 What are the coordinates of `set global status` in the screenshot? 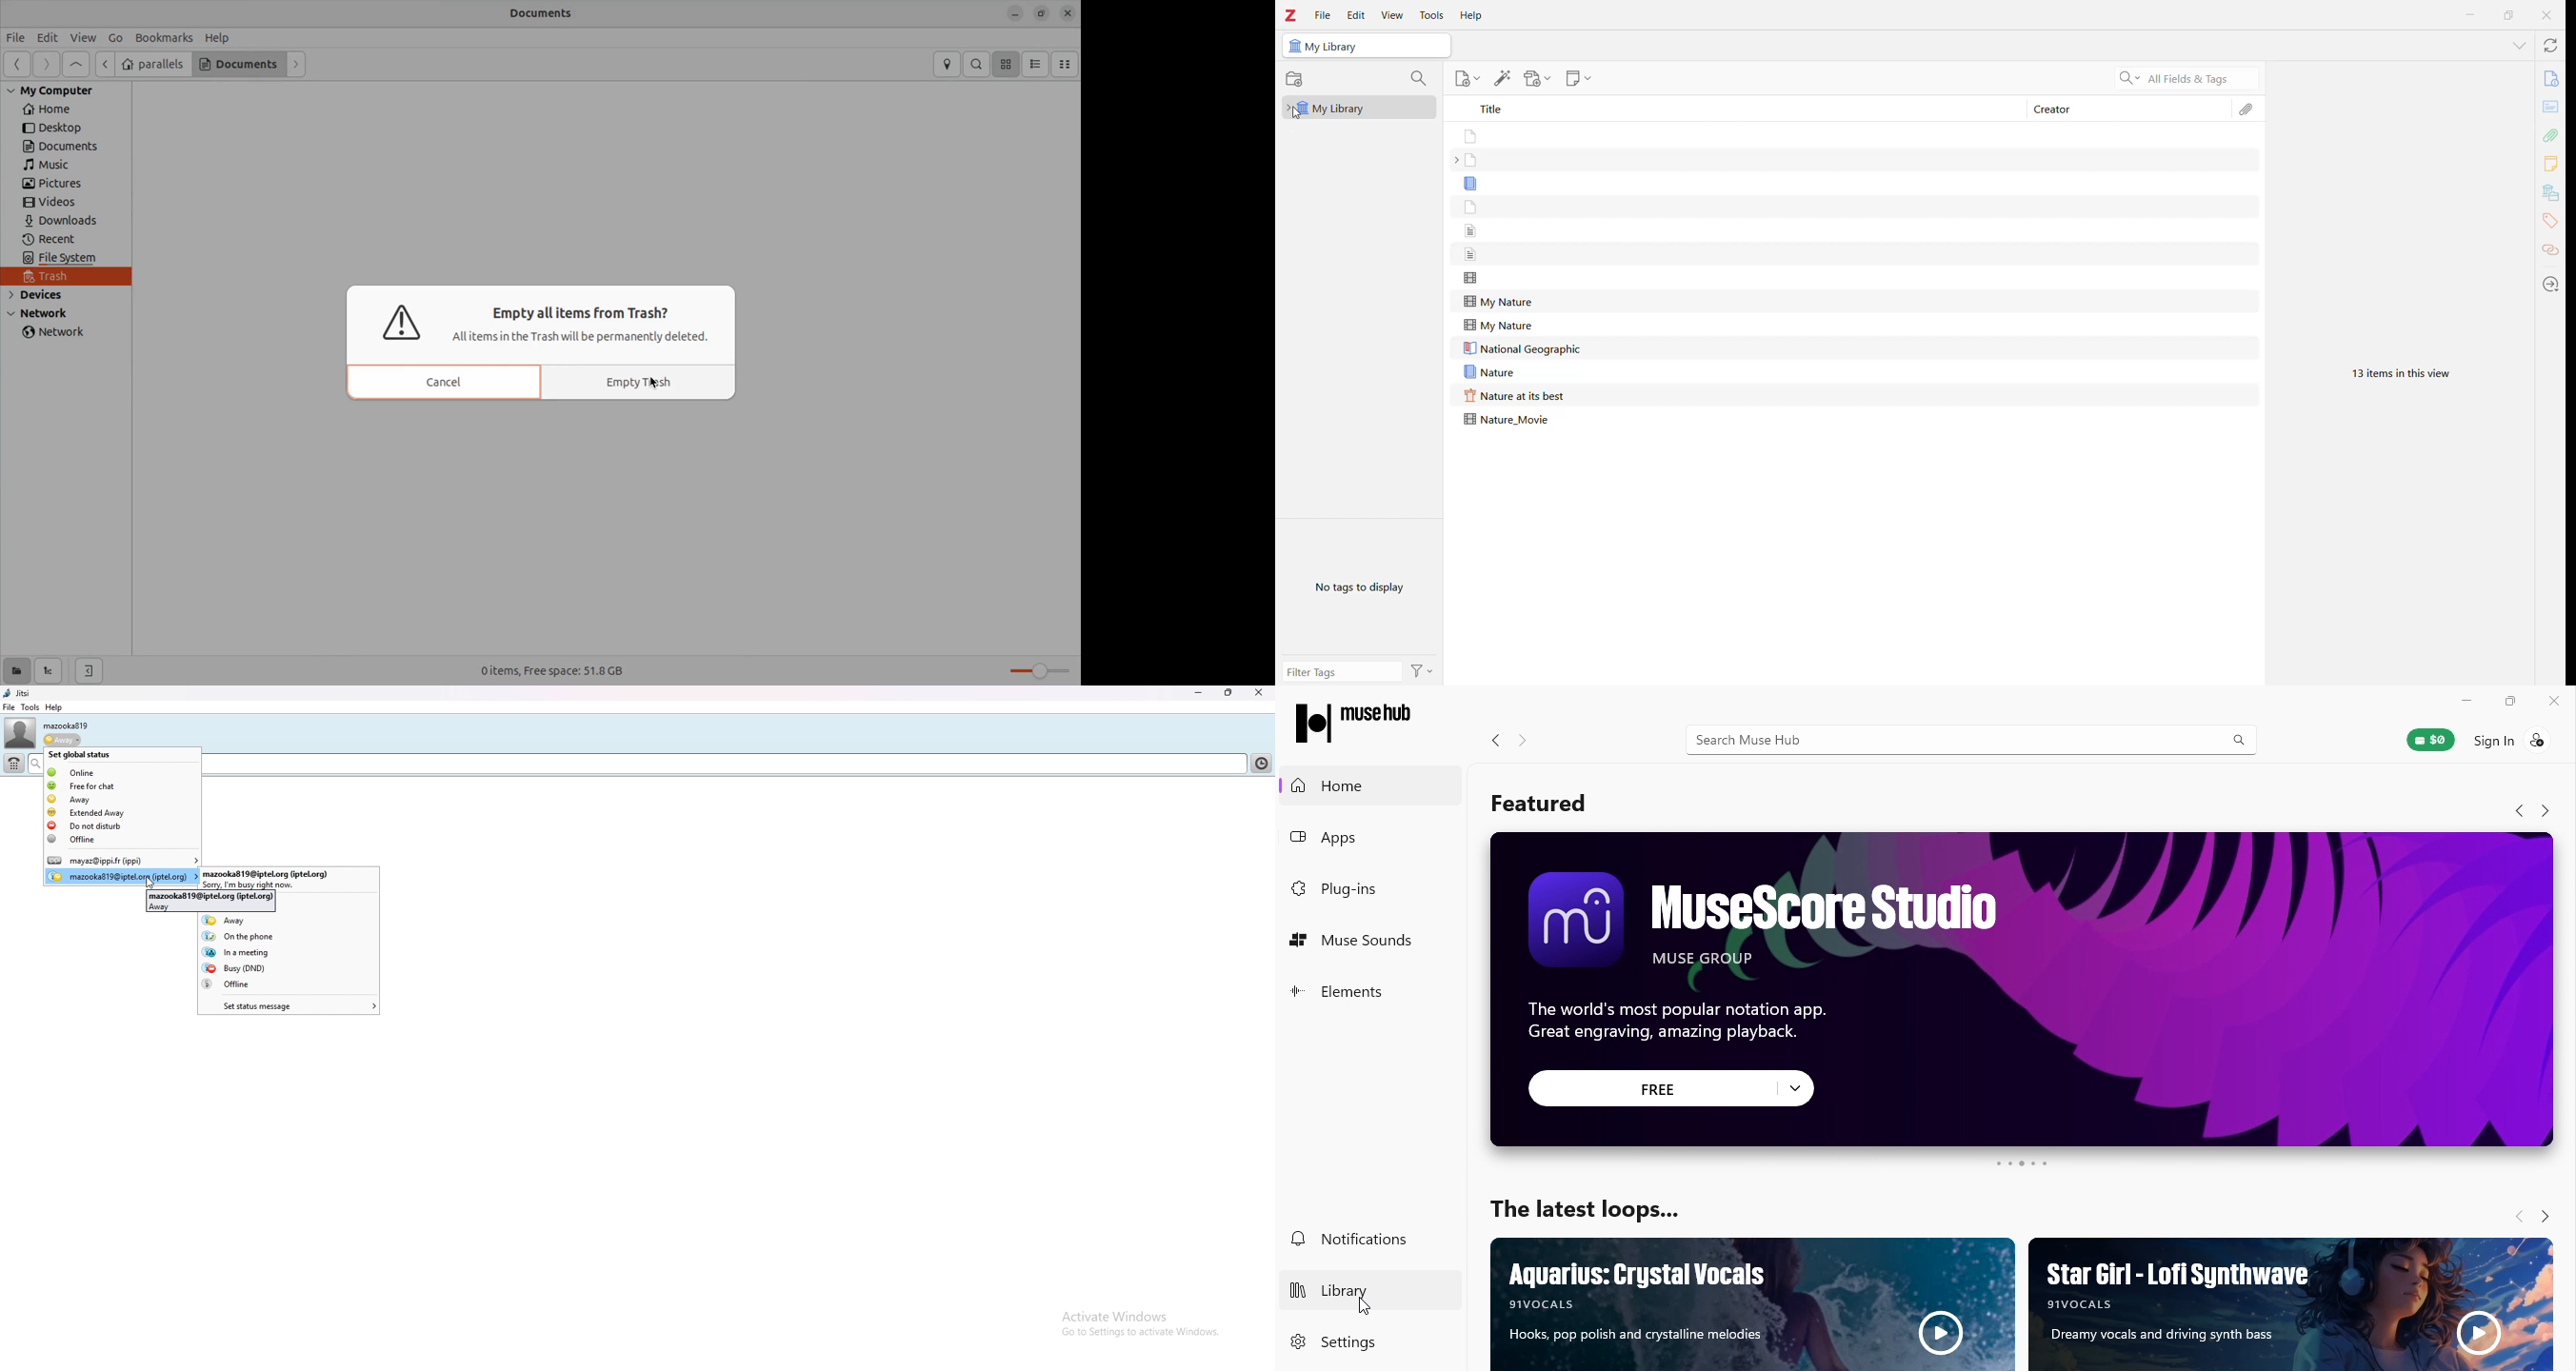 It's located at (122, 755).